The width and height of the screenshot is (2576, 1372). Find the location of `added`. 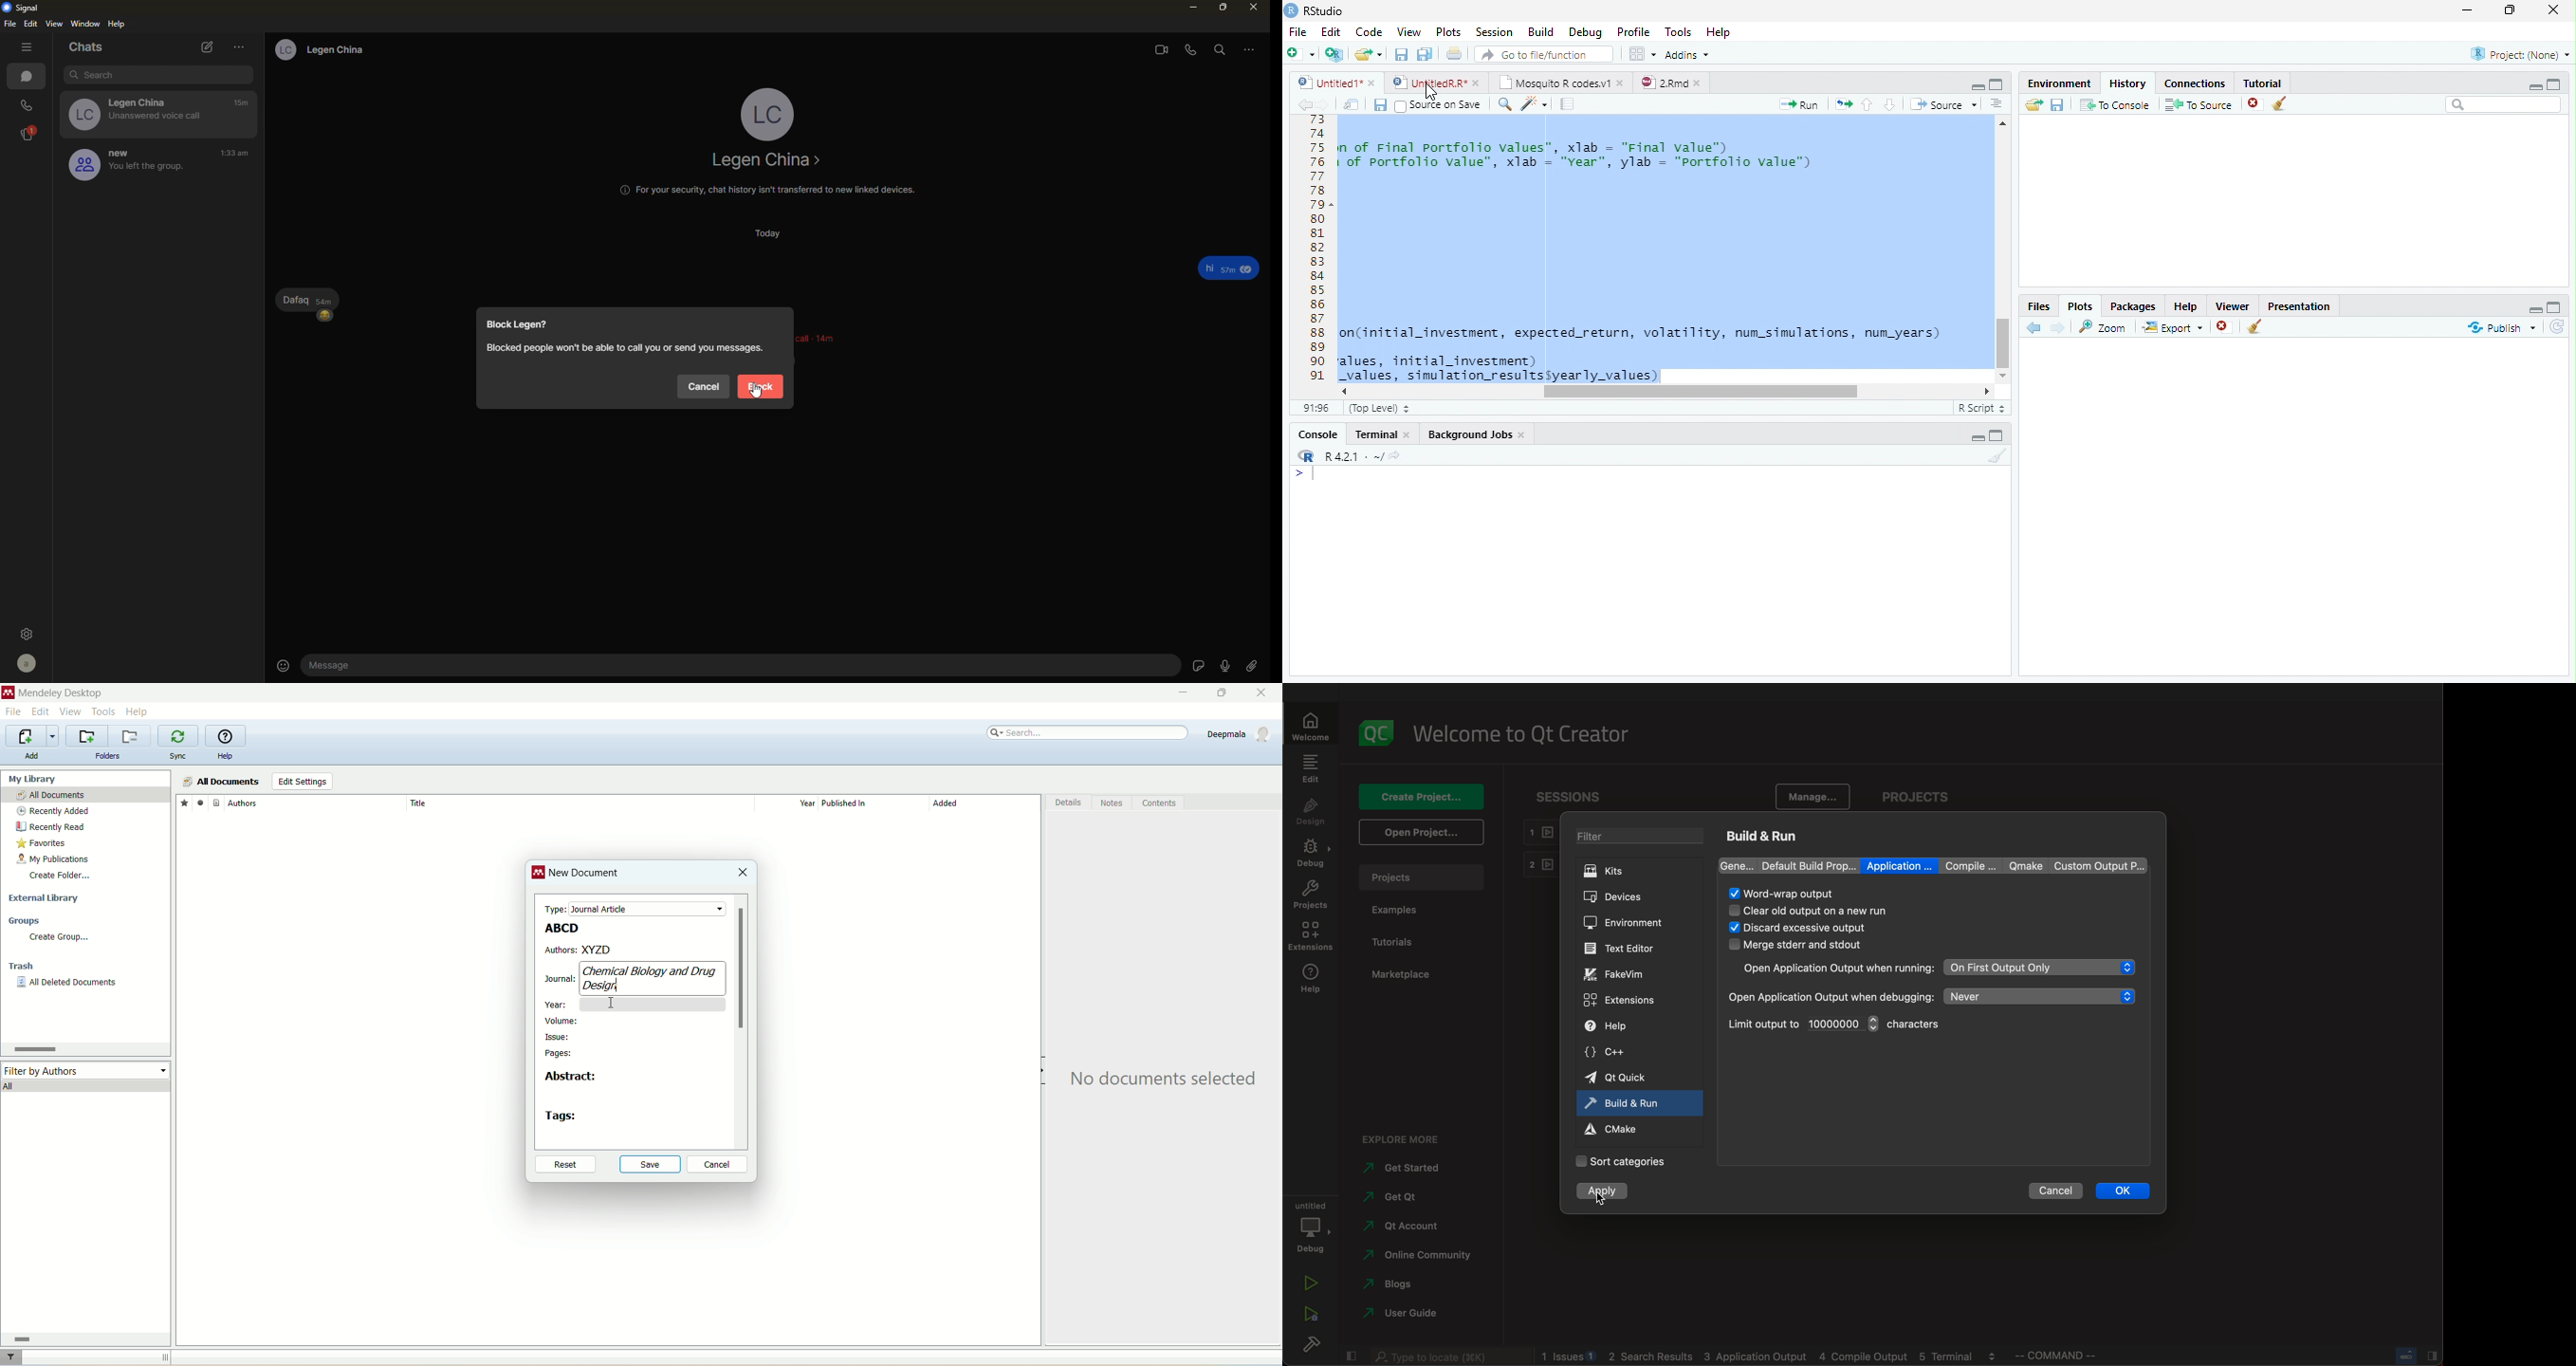

added is located at coordinates (986, 807).